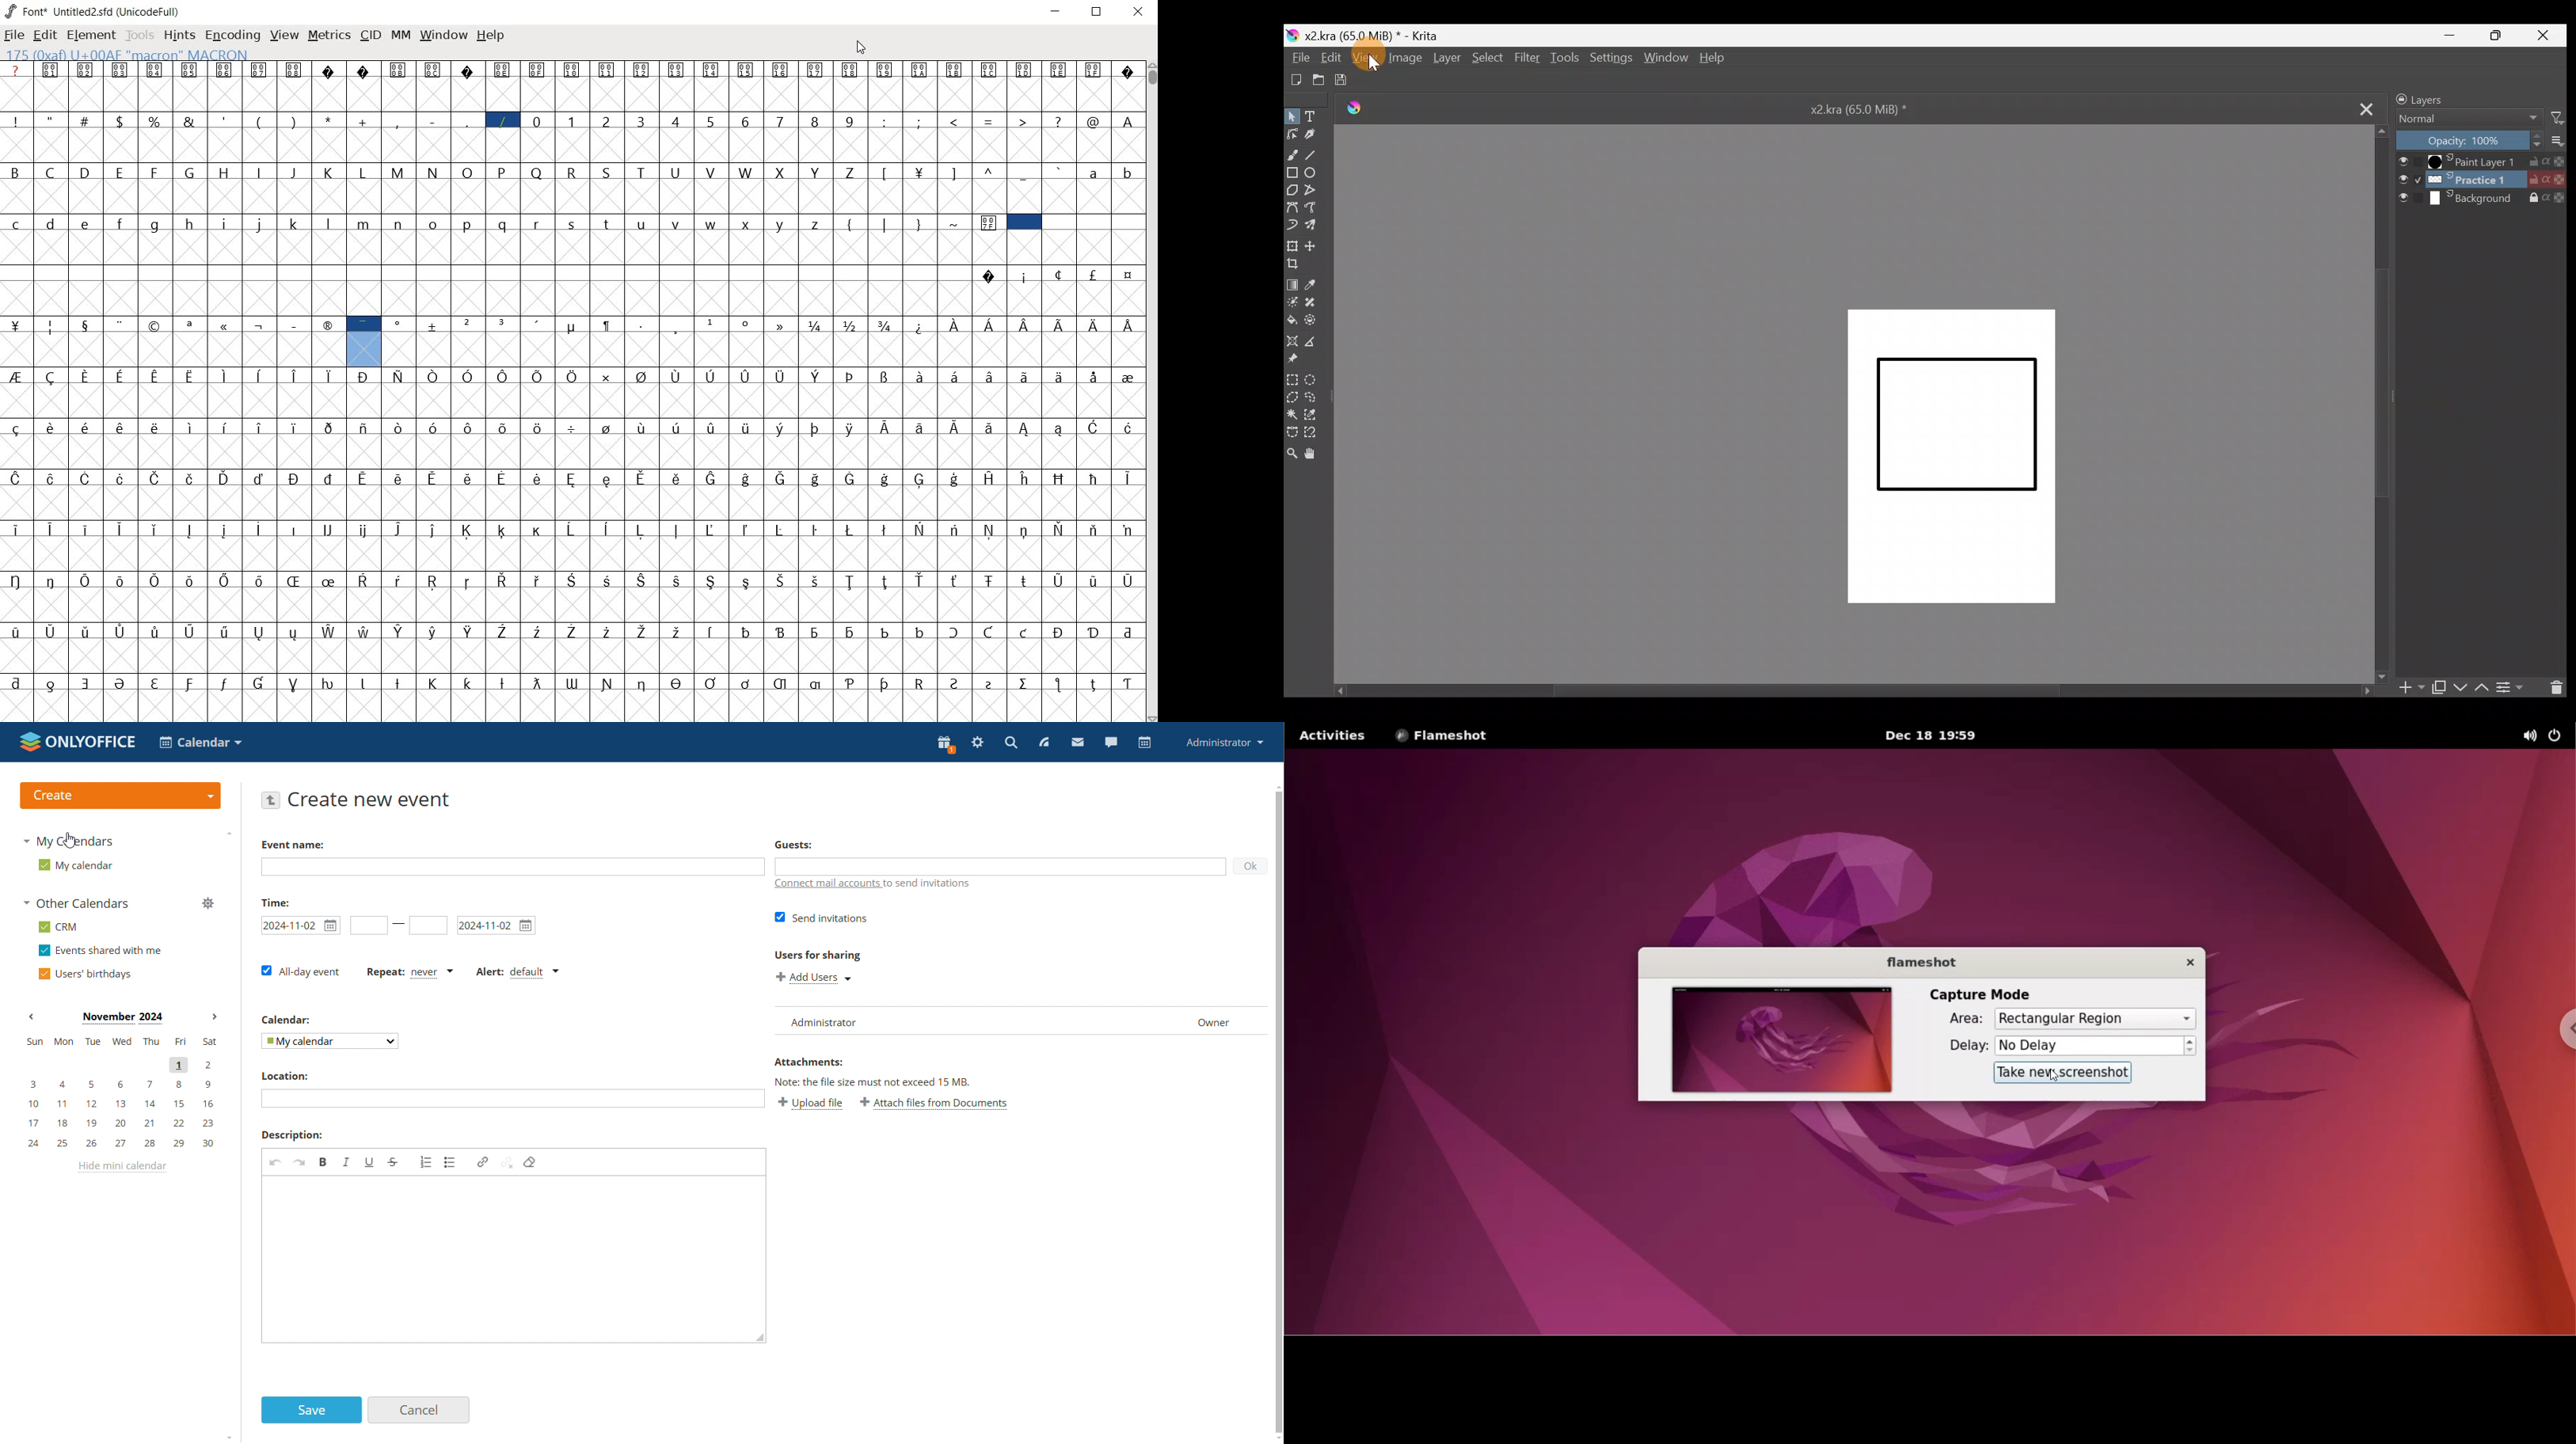 Image resolution: width=2576 pixels, height=1456 pixels. I want to click on Rectangle tool, so click(1292, 170).